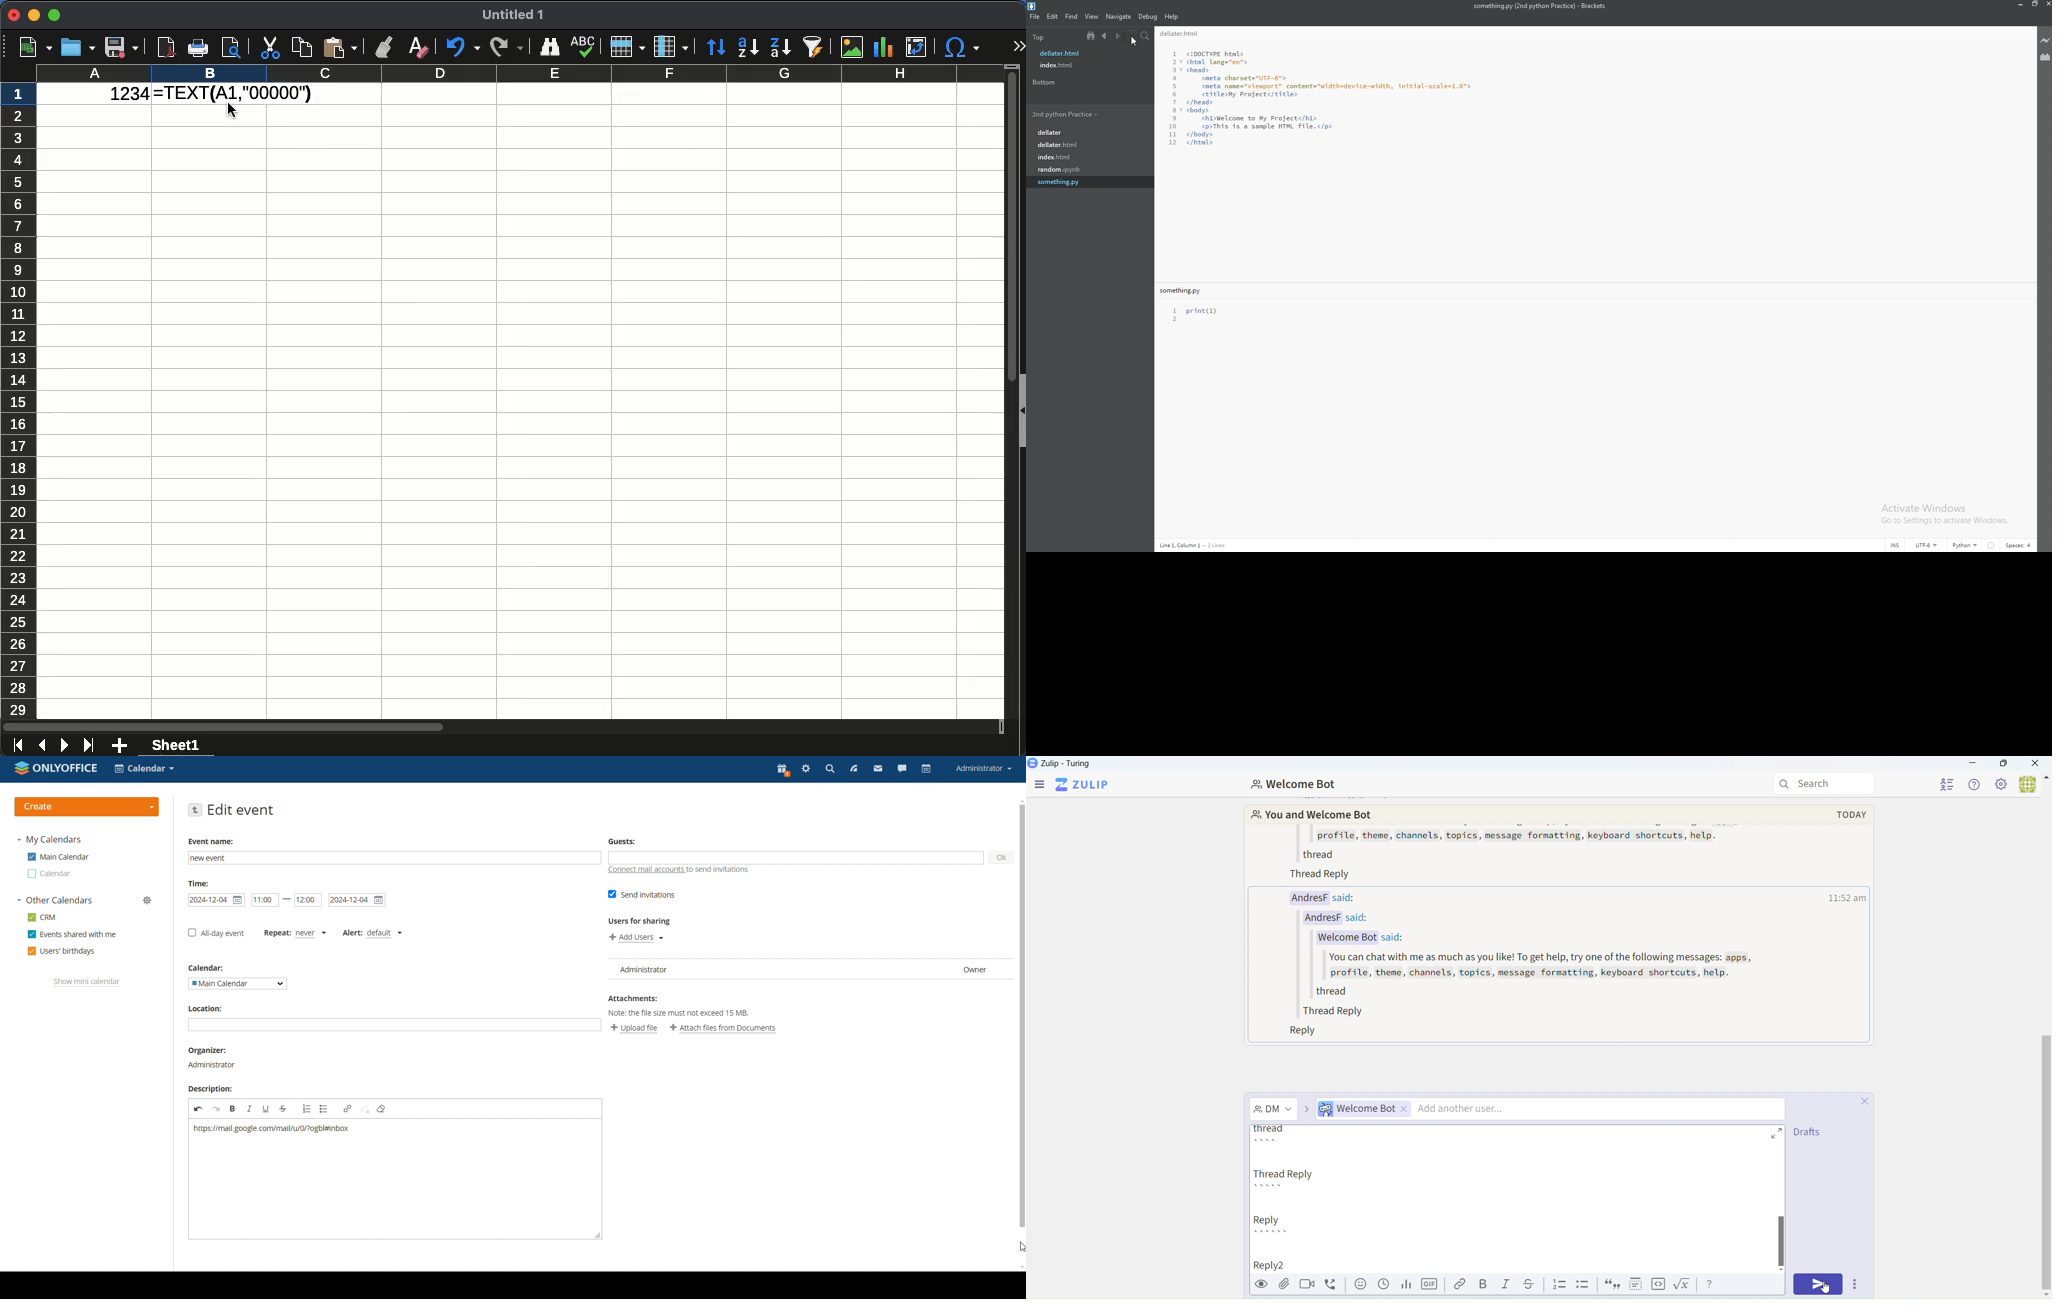 The width and height of the screenshot is (2072, 1316). I want to click on add name, so click(394, 858).